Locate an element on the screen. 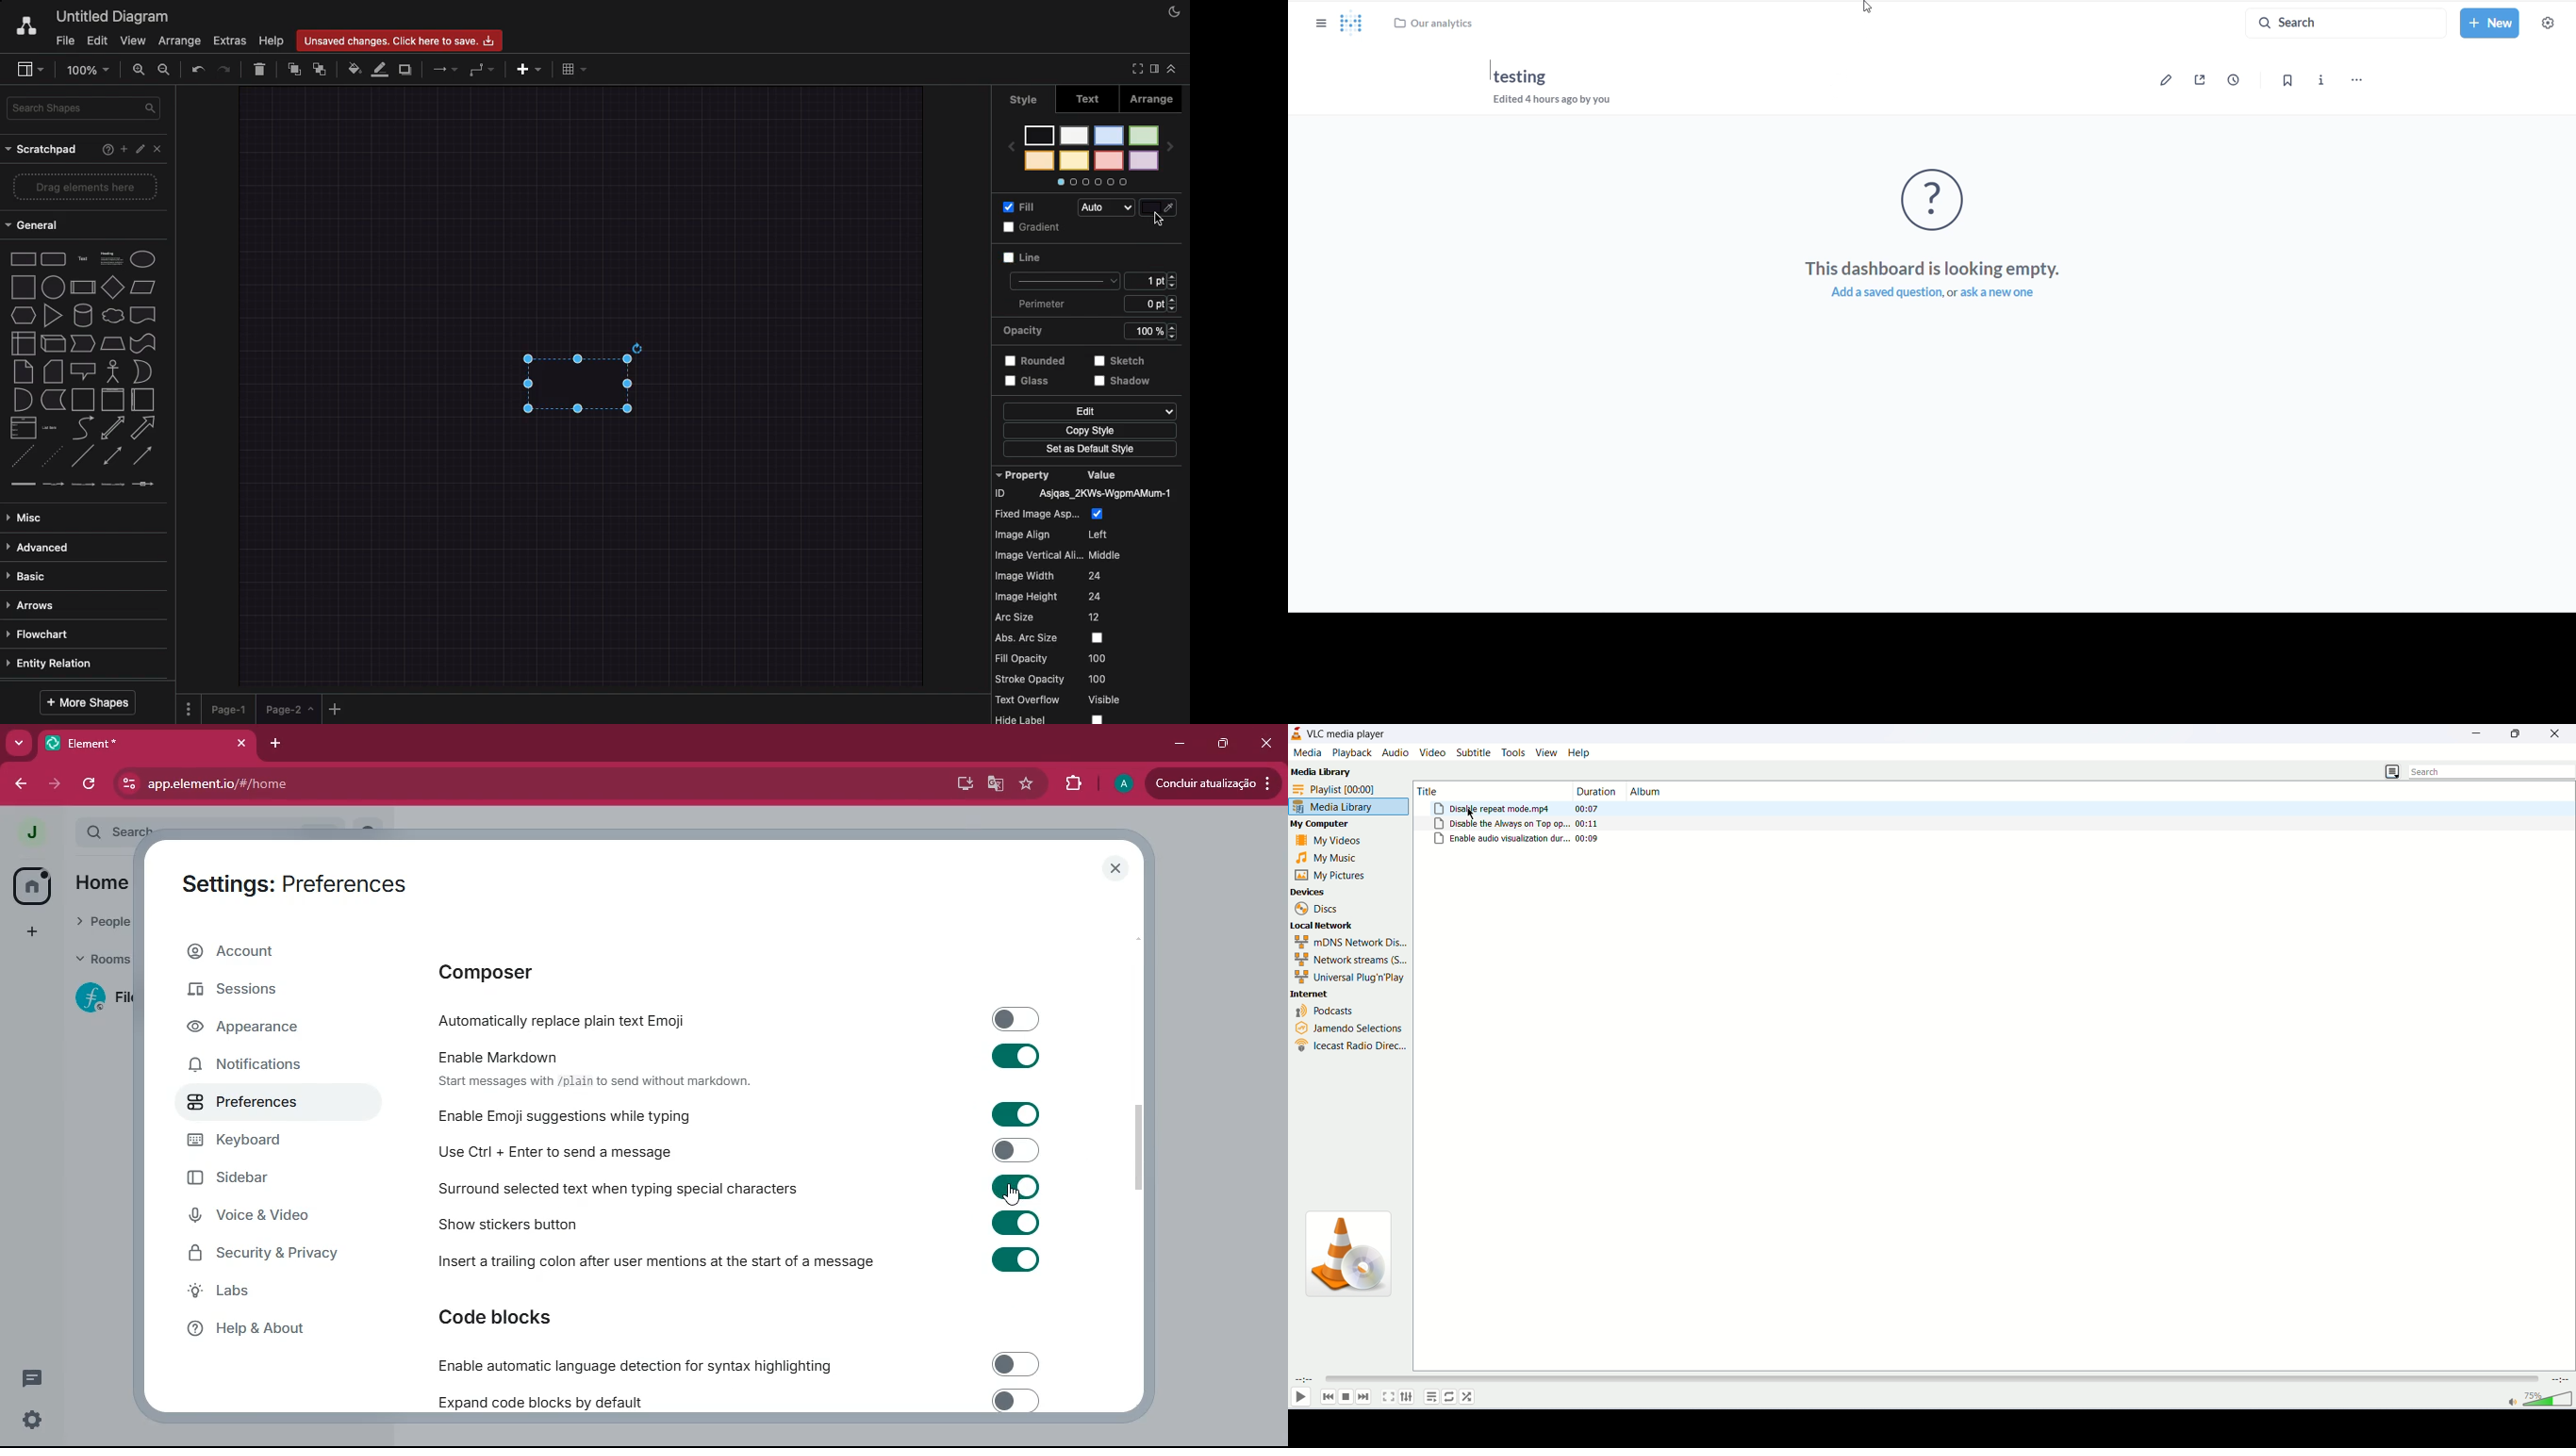 The height and width of the screenshot is (1456, 2576). Full screen is located at coordinates (1136, 70).